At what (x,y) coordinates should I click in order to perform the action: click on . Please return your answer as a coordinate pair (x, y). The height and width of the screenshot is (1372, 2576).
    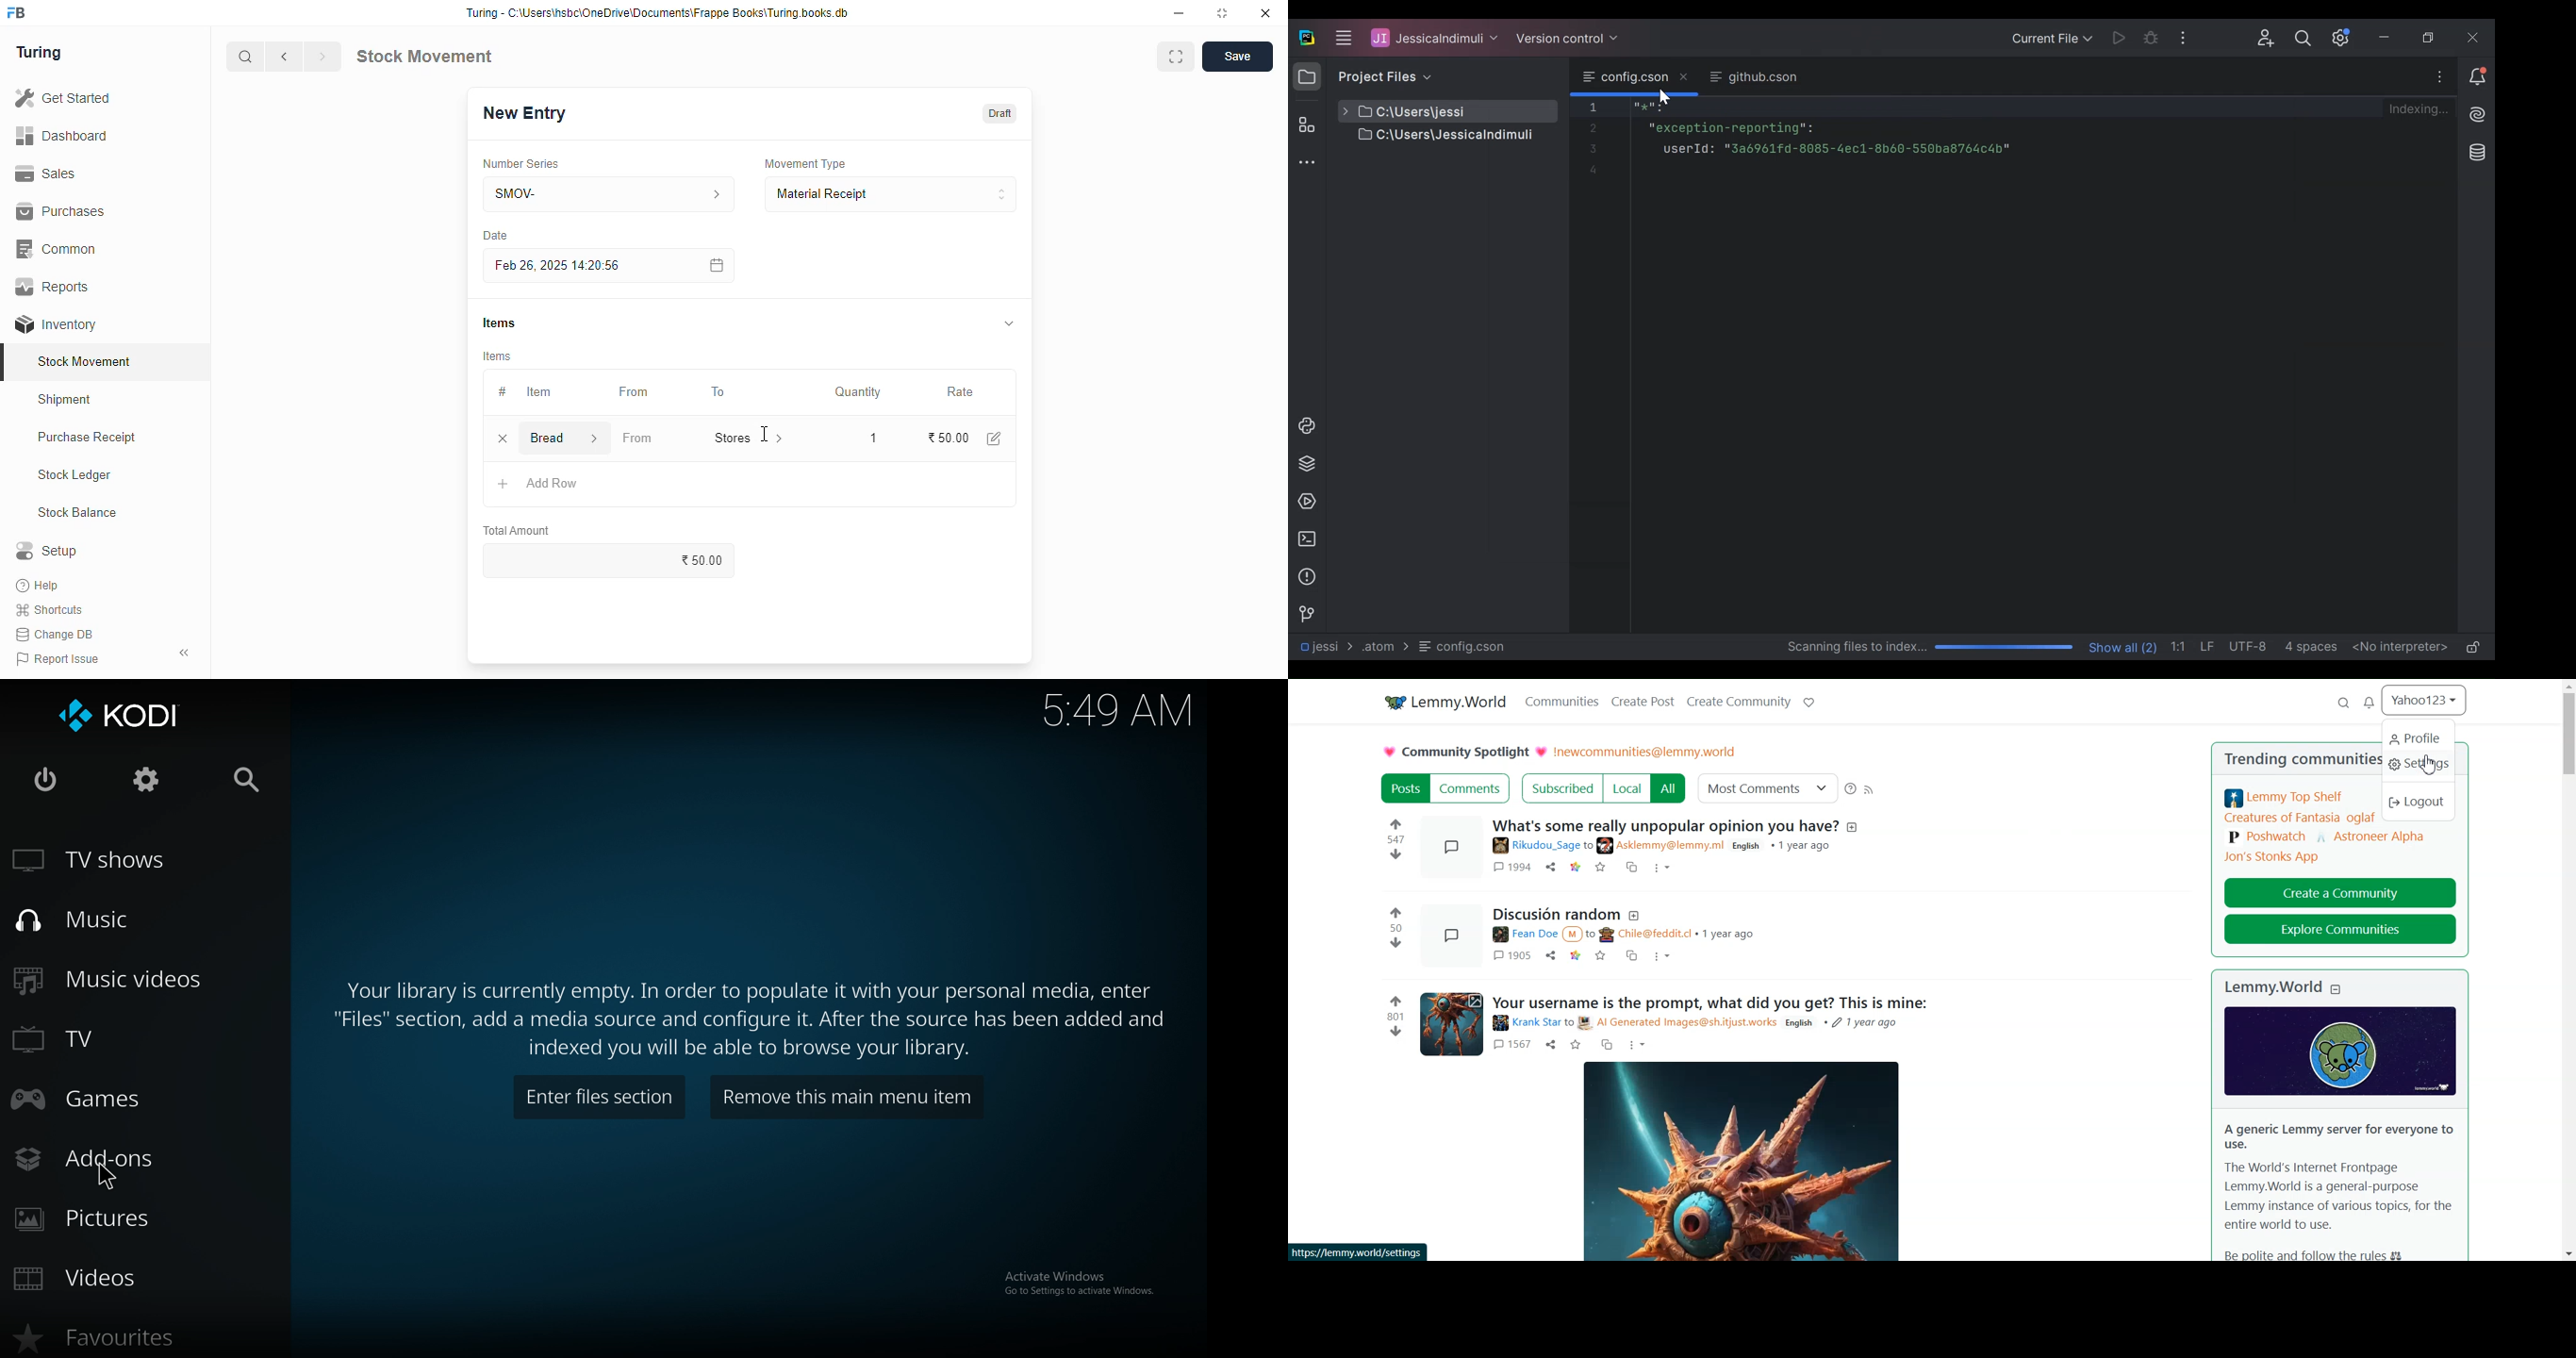
    Looking at the image, I should click on (1306, 164).